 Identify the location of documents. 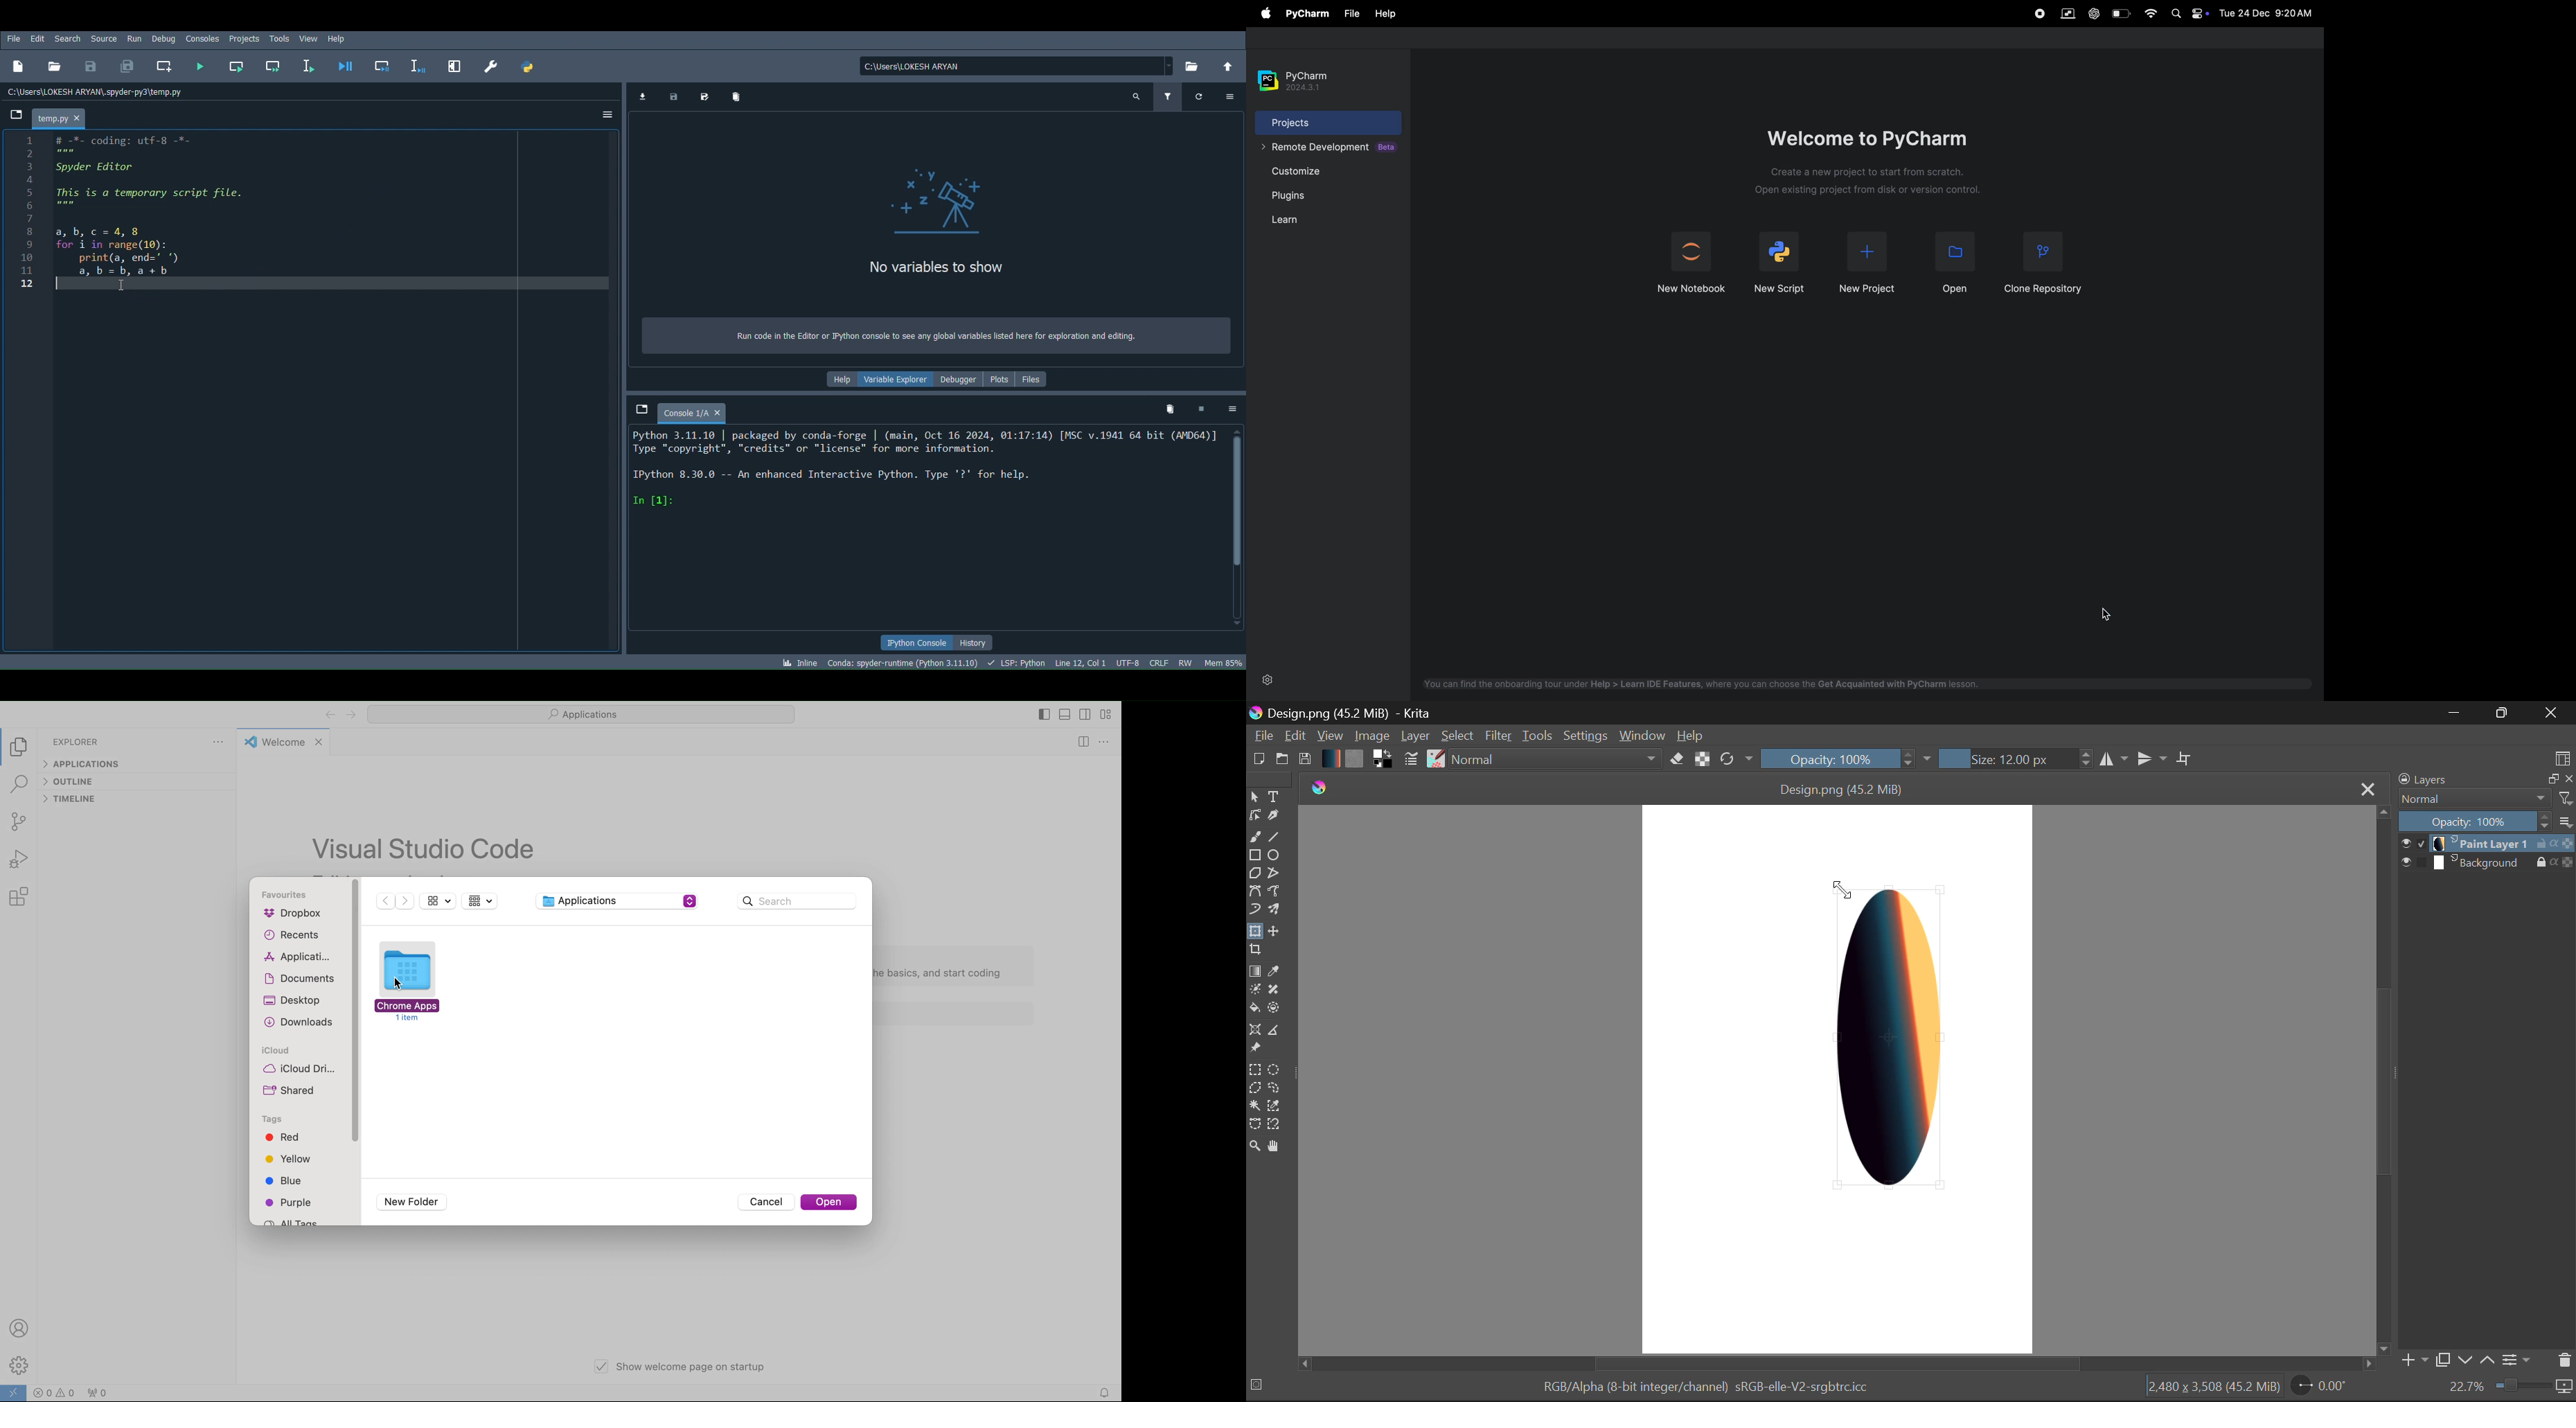
(304, 979).